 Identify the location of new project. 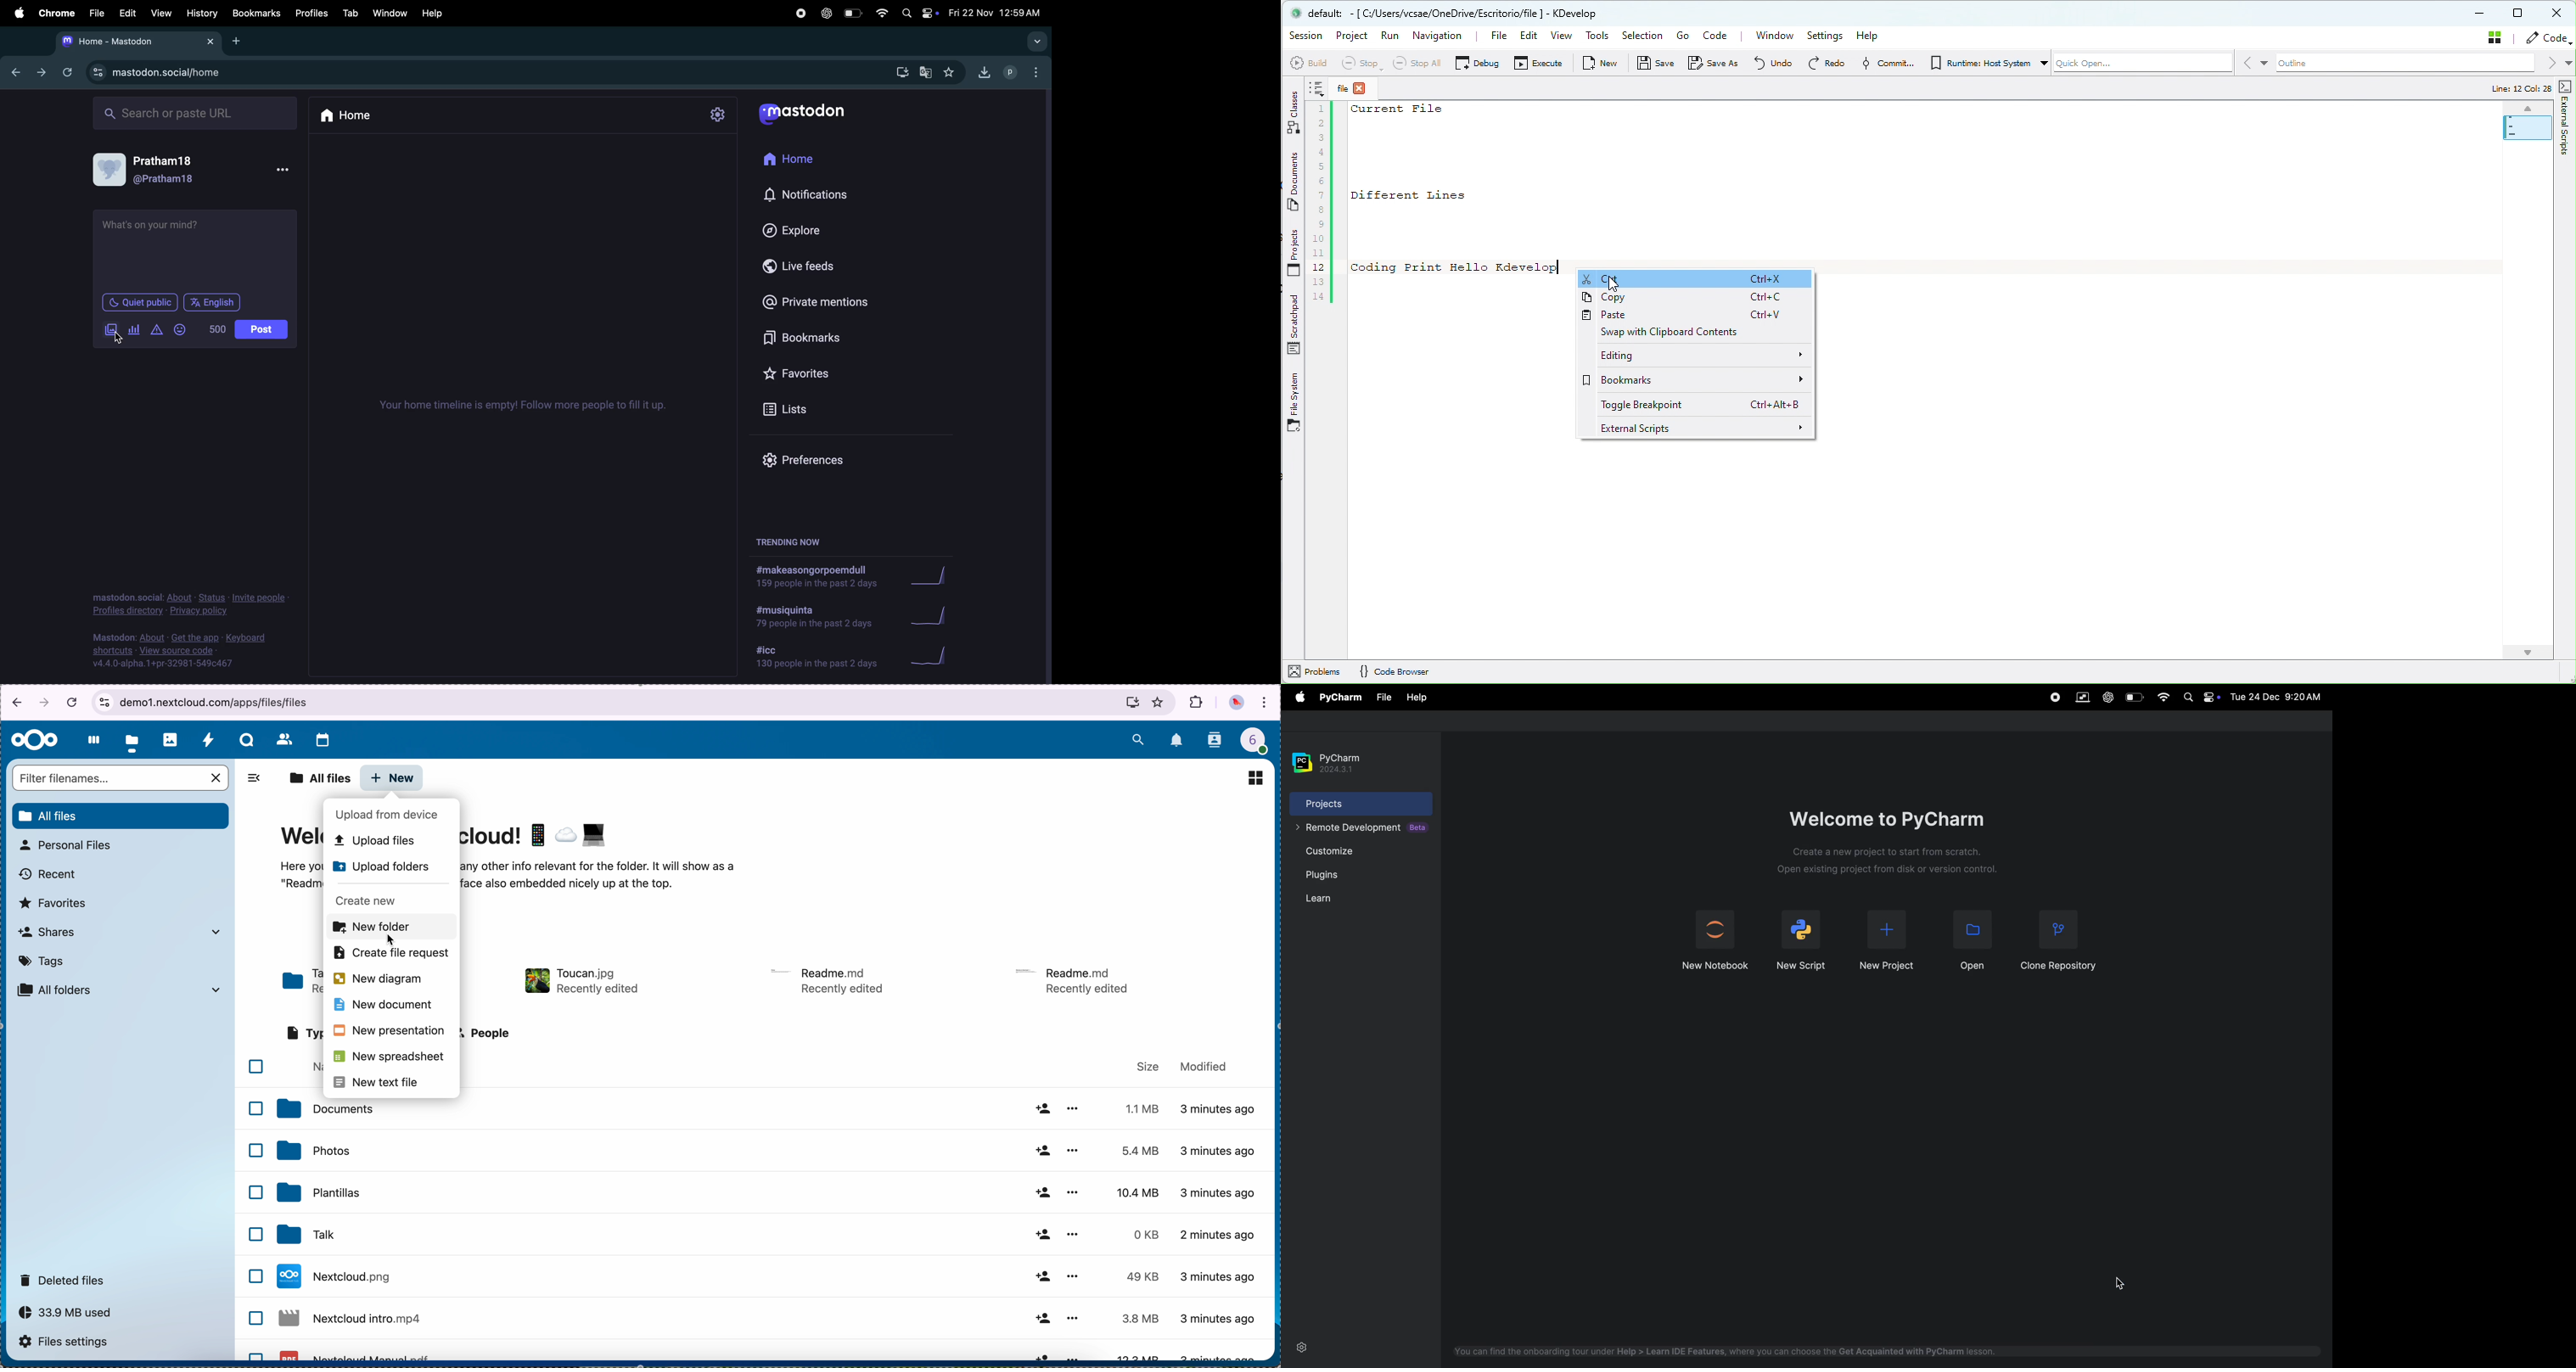
(1888, 944).